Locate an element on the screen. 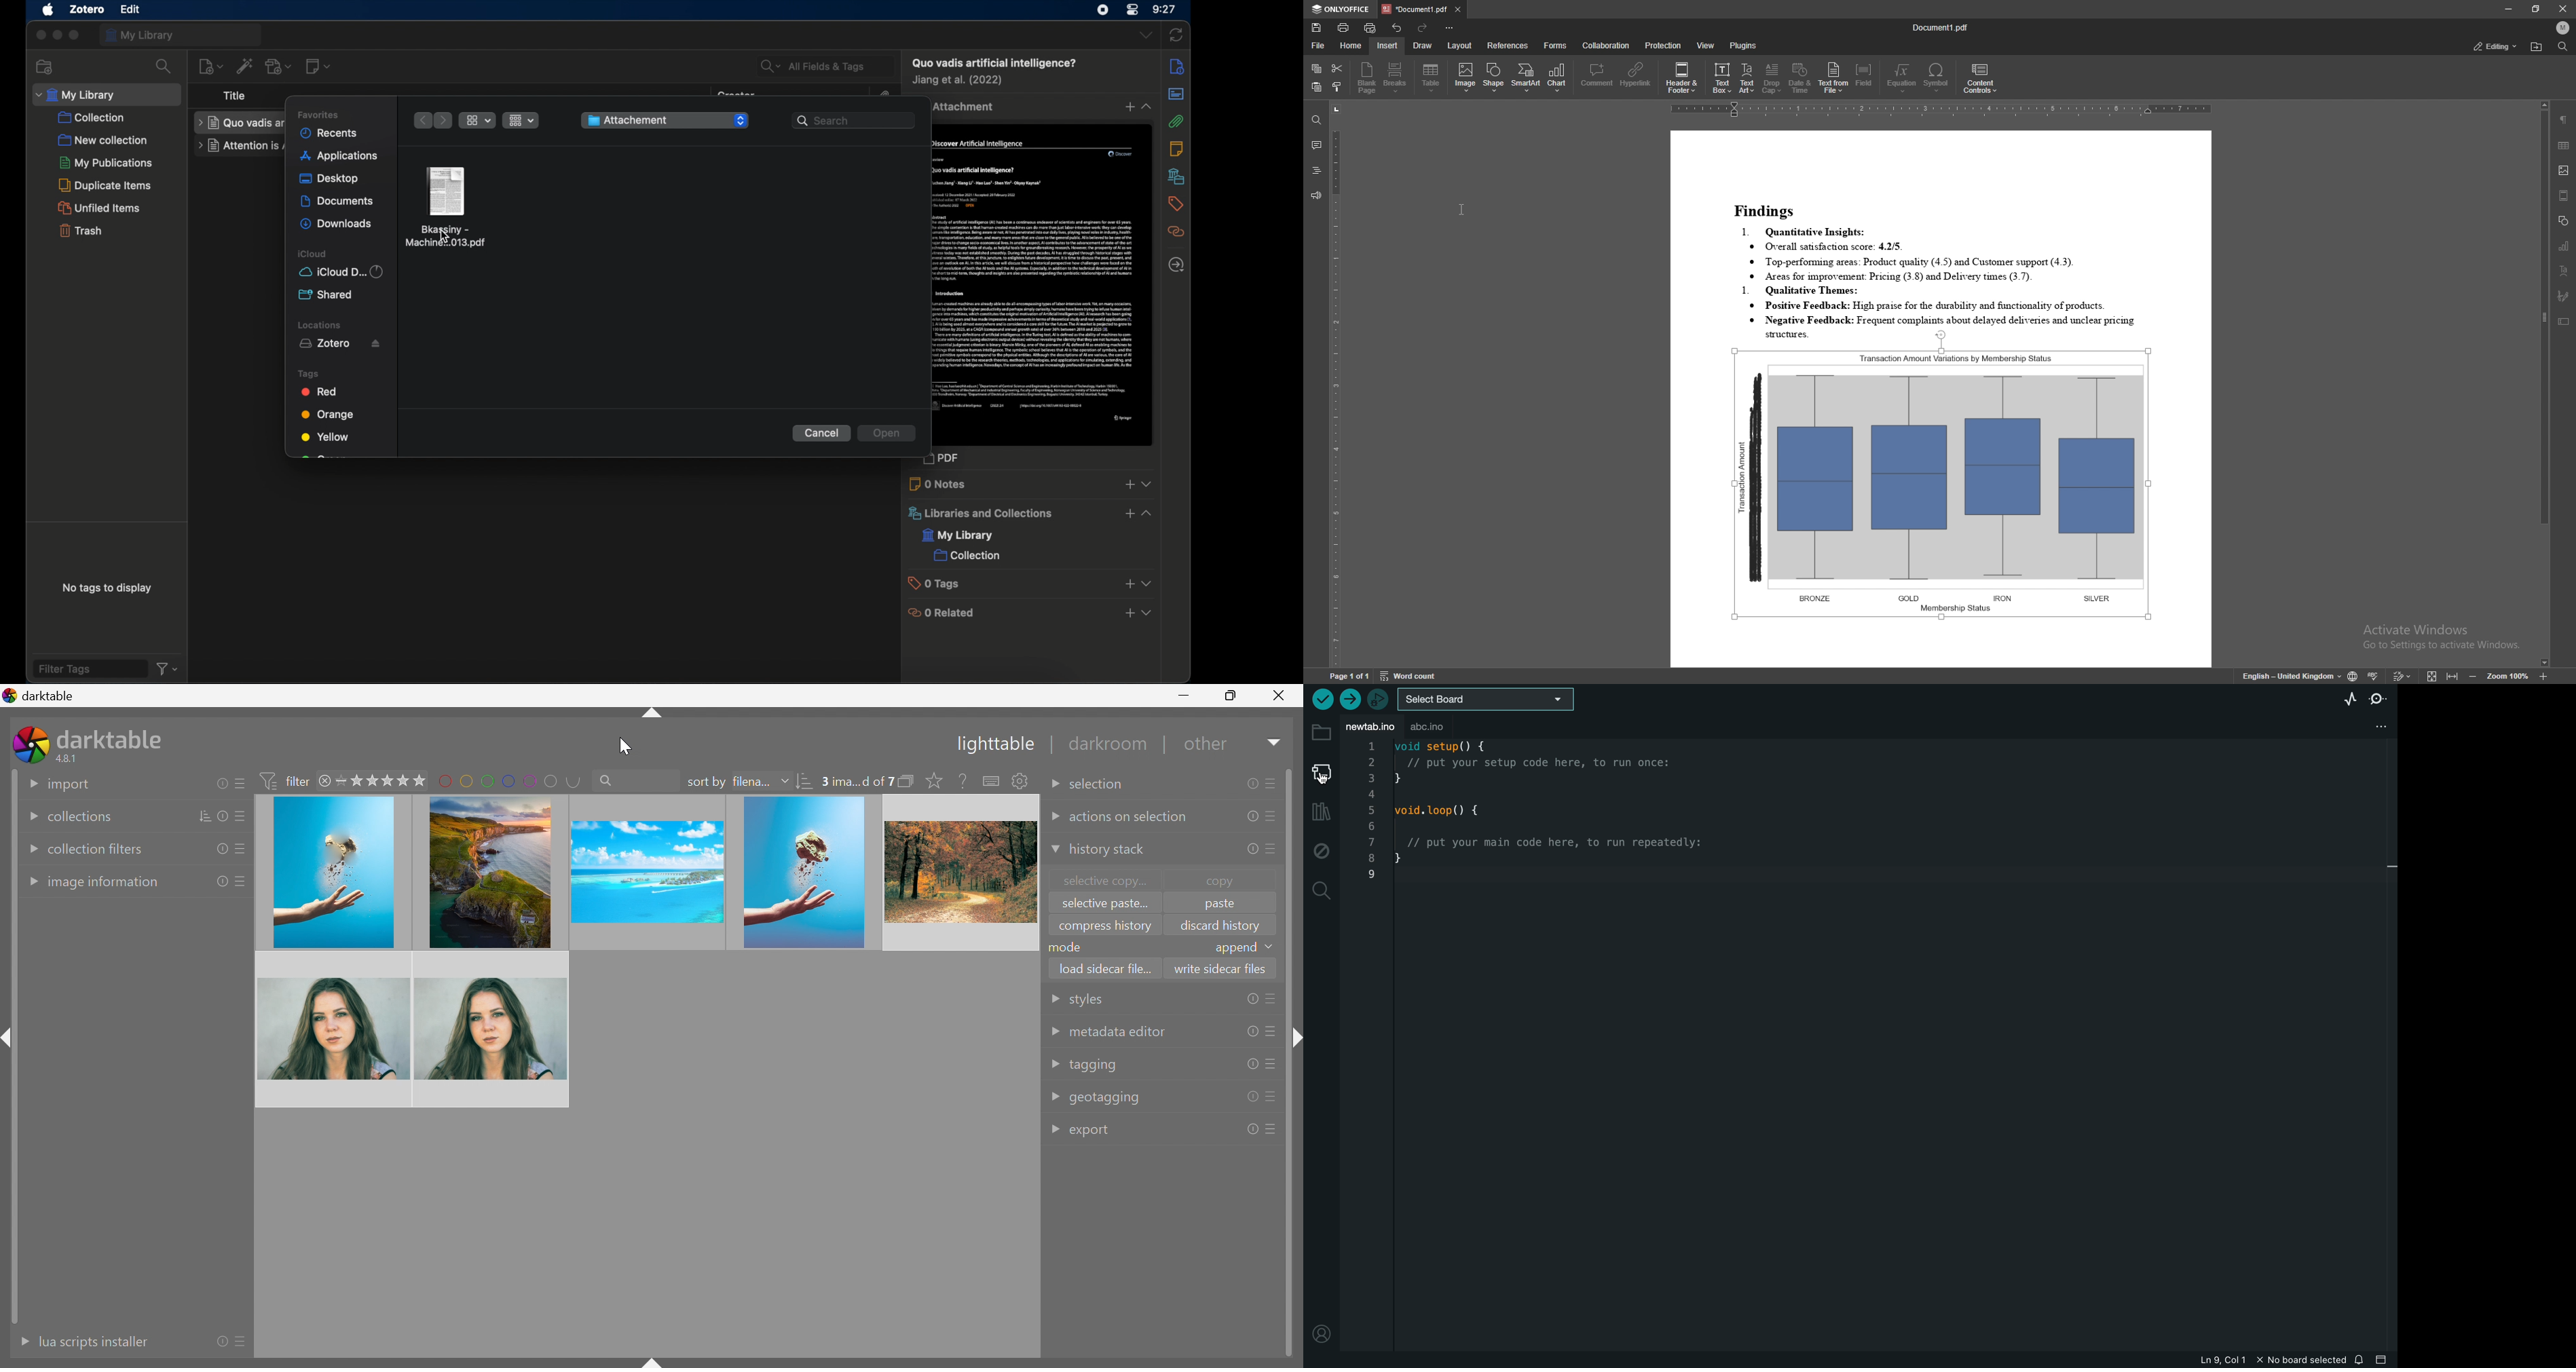  presets is located at coordinates (1271, 782).